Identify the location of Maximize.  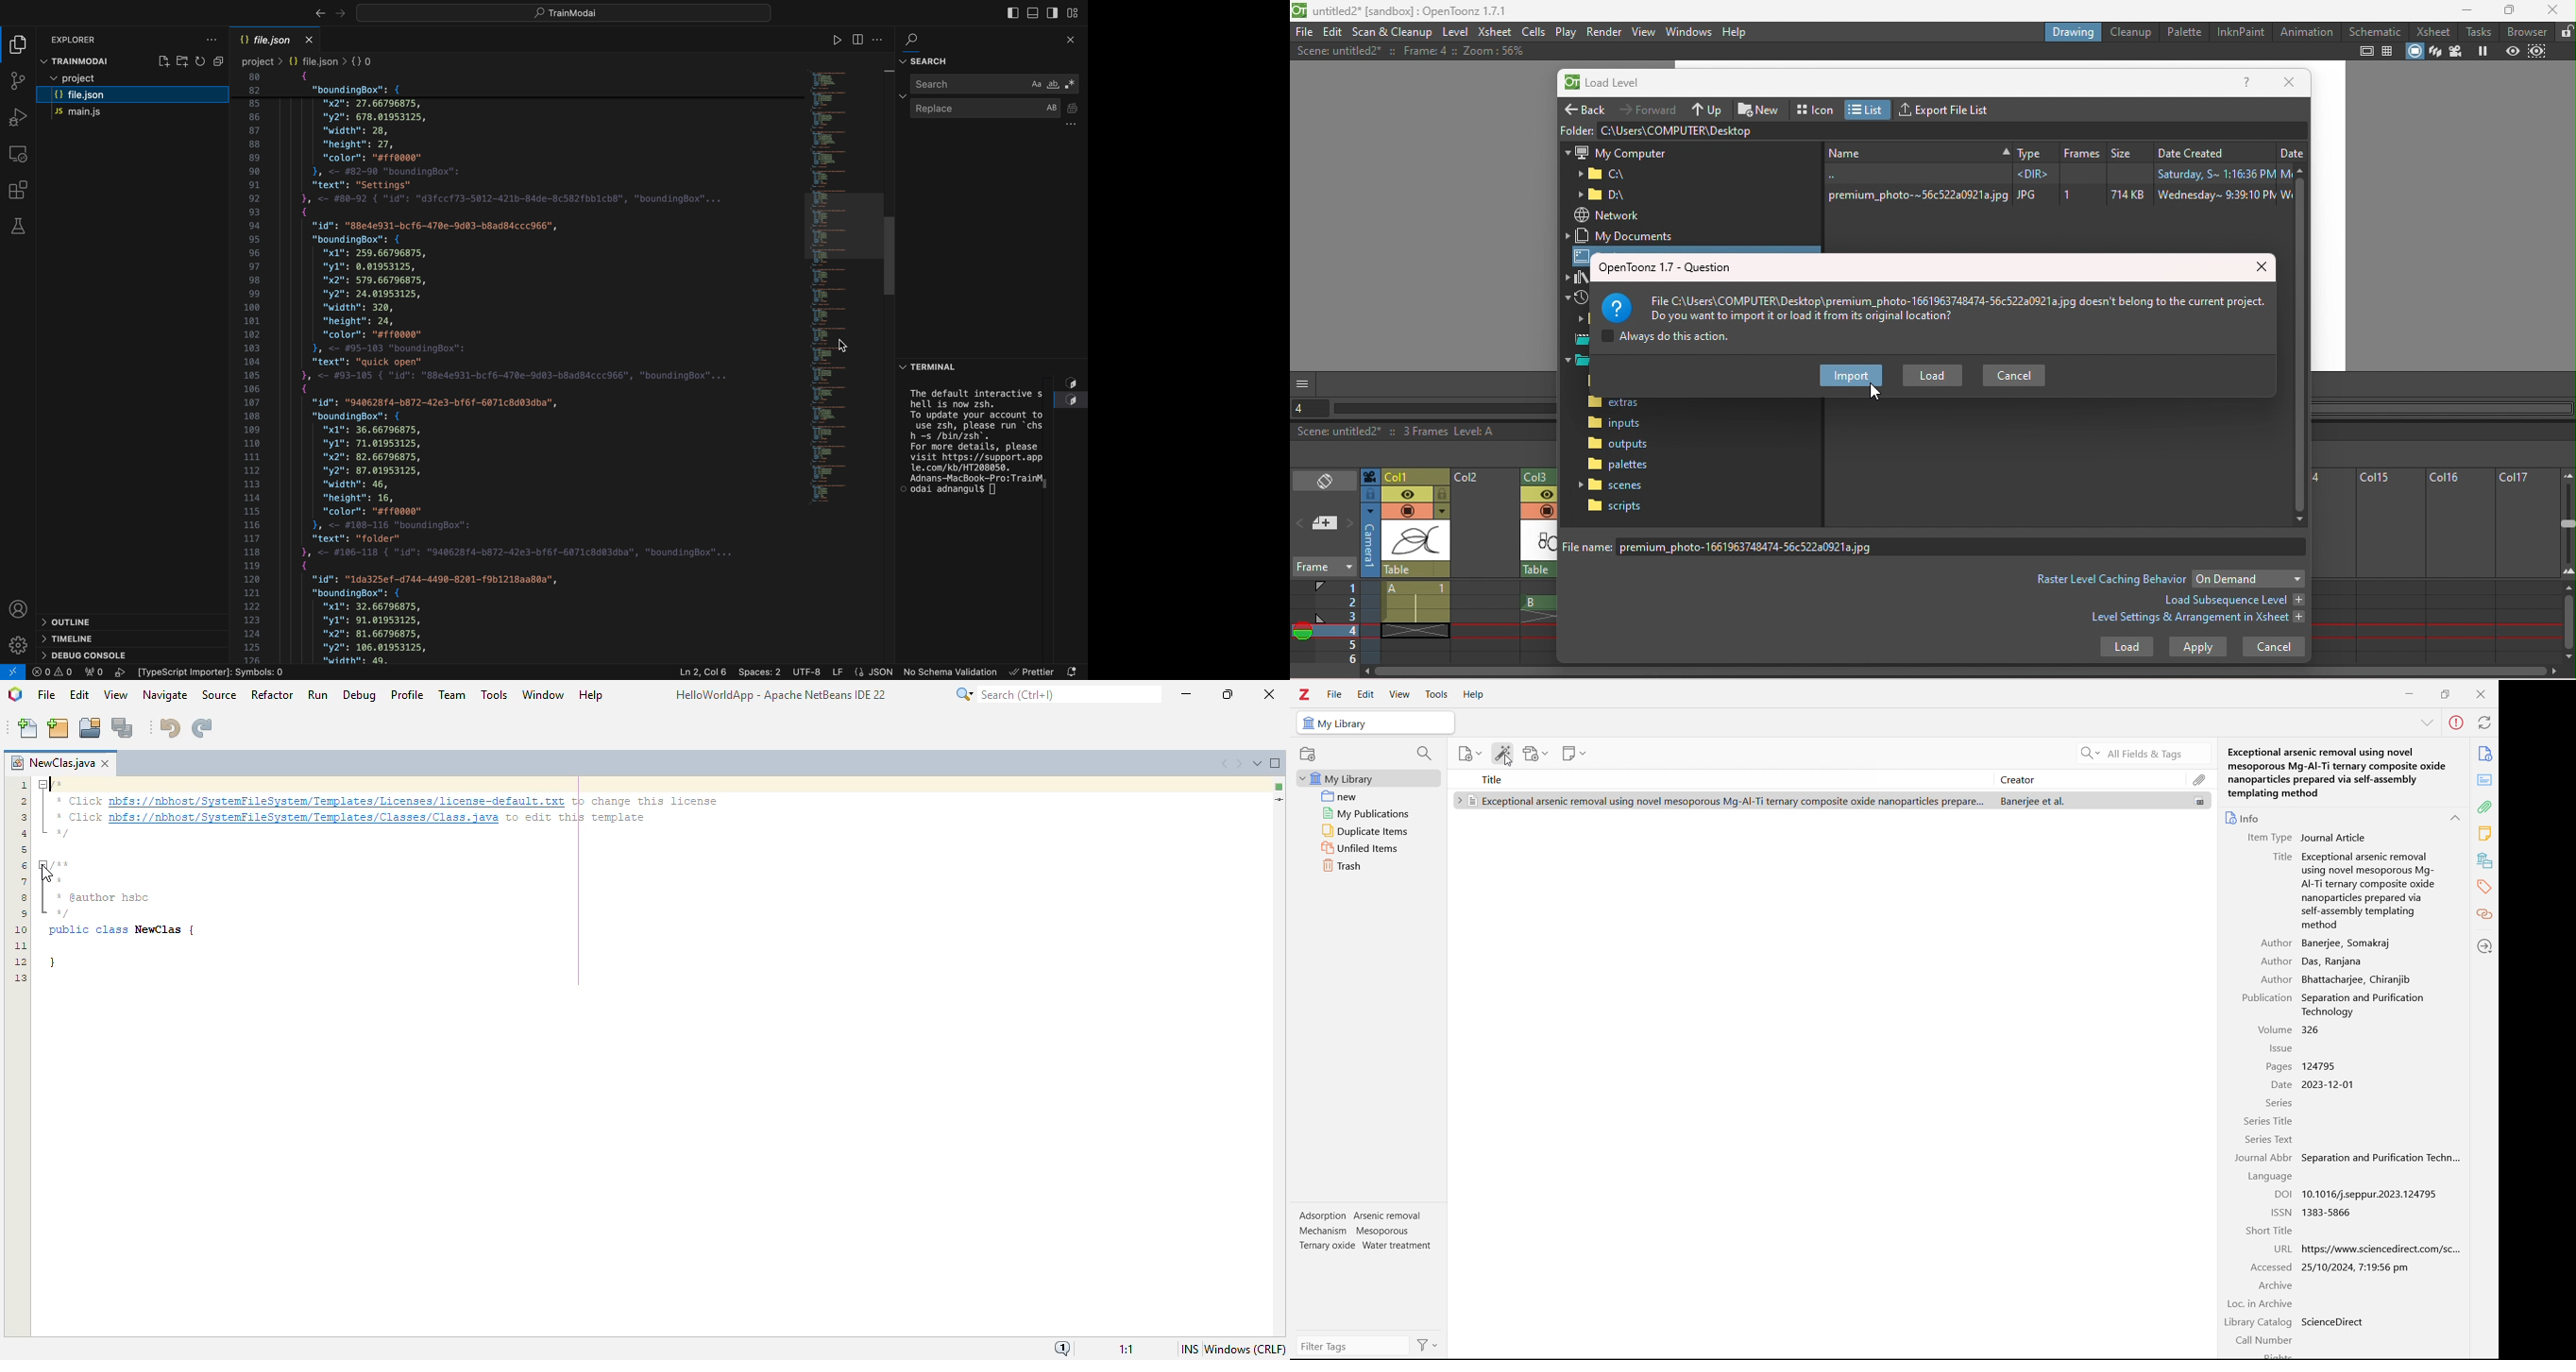
(2512, 10).